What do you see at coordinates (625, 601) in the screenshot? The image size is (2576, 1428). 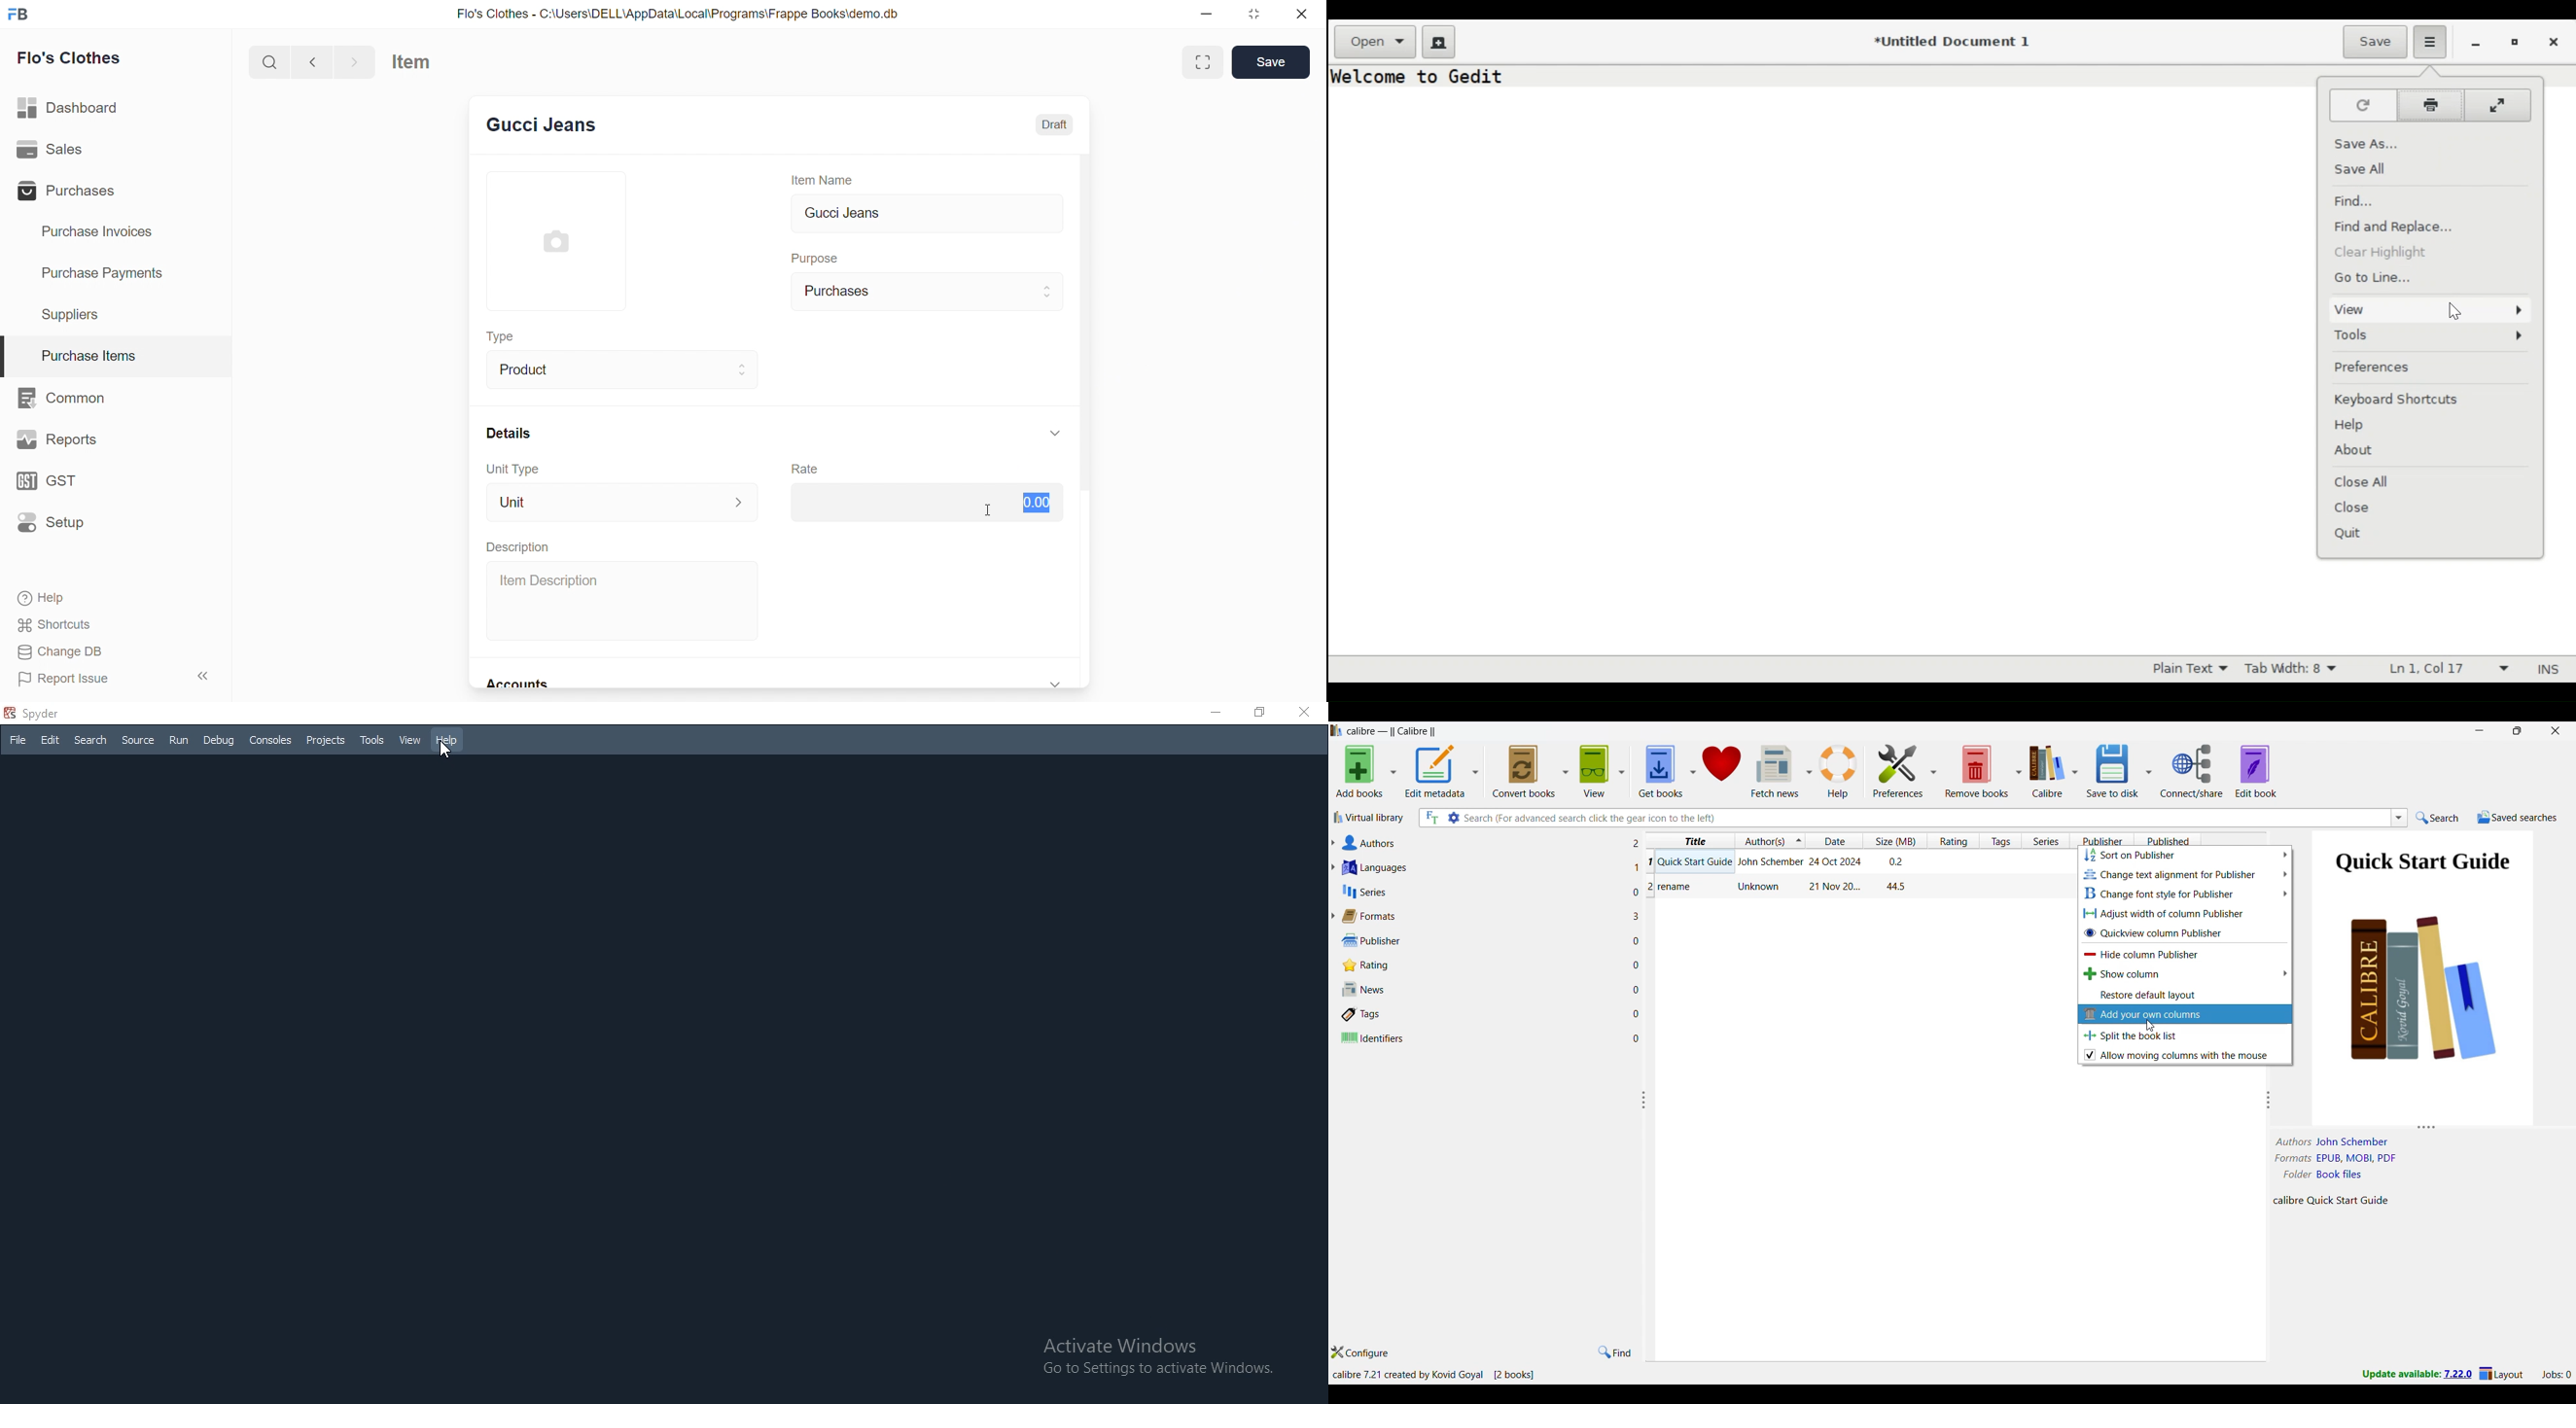 I see `Item Description` at bounding box center [625, 601].